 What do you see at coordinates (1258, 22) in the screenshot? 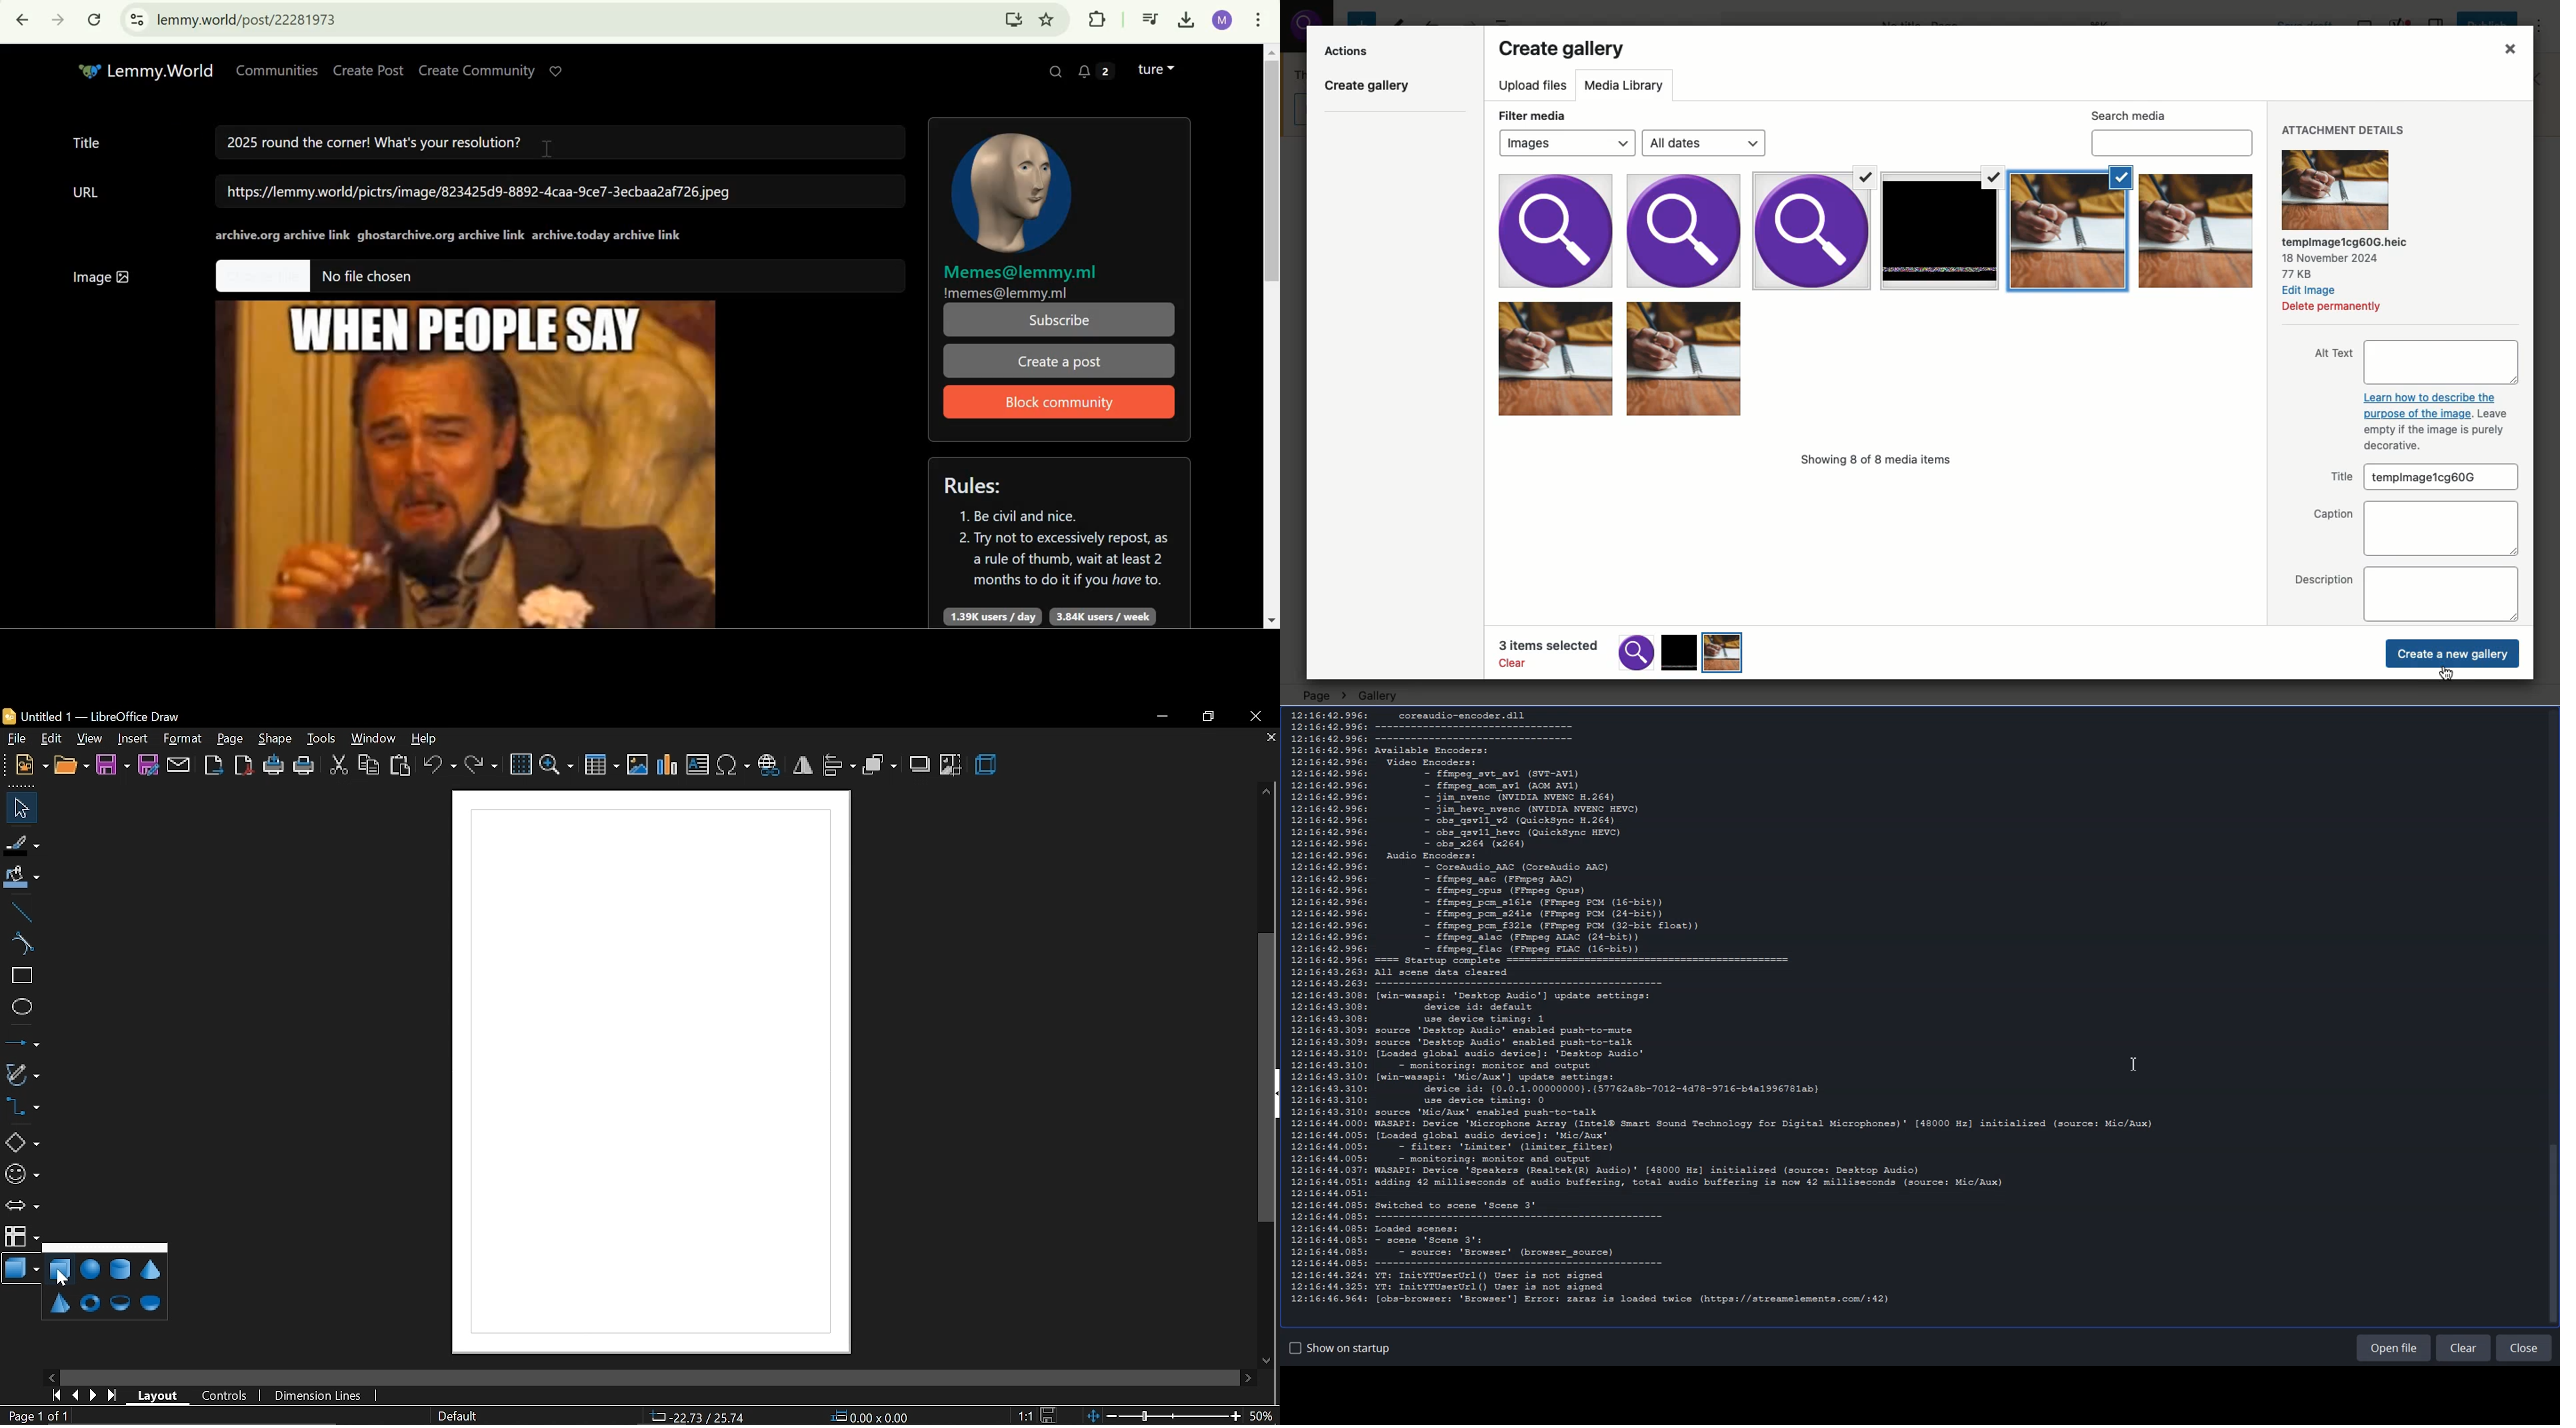
I see `customize and control google chrome` at bounding box center [1258, 22].